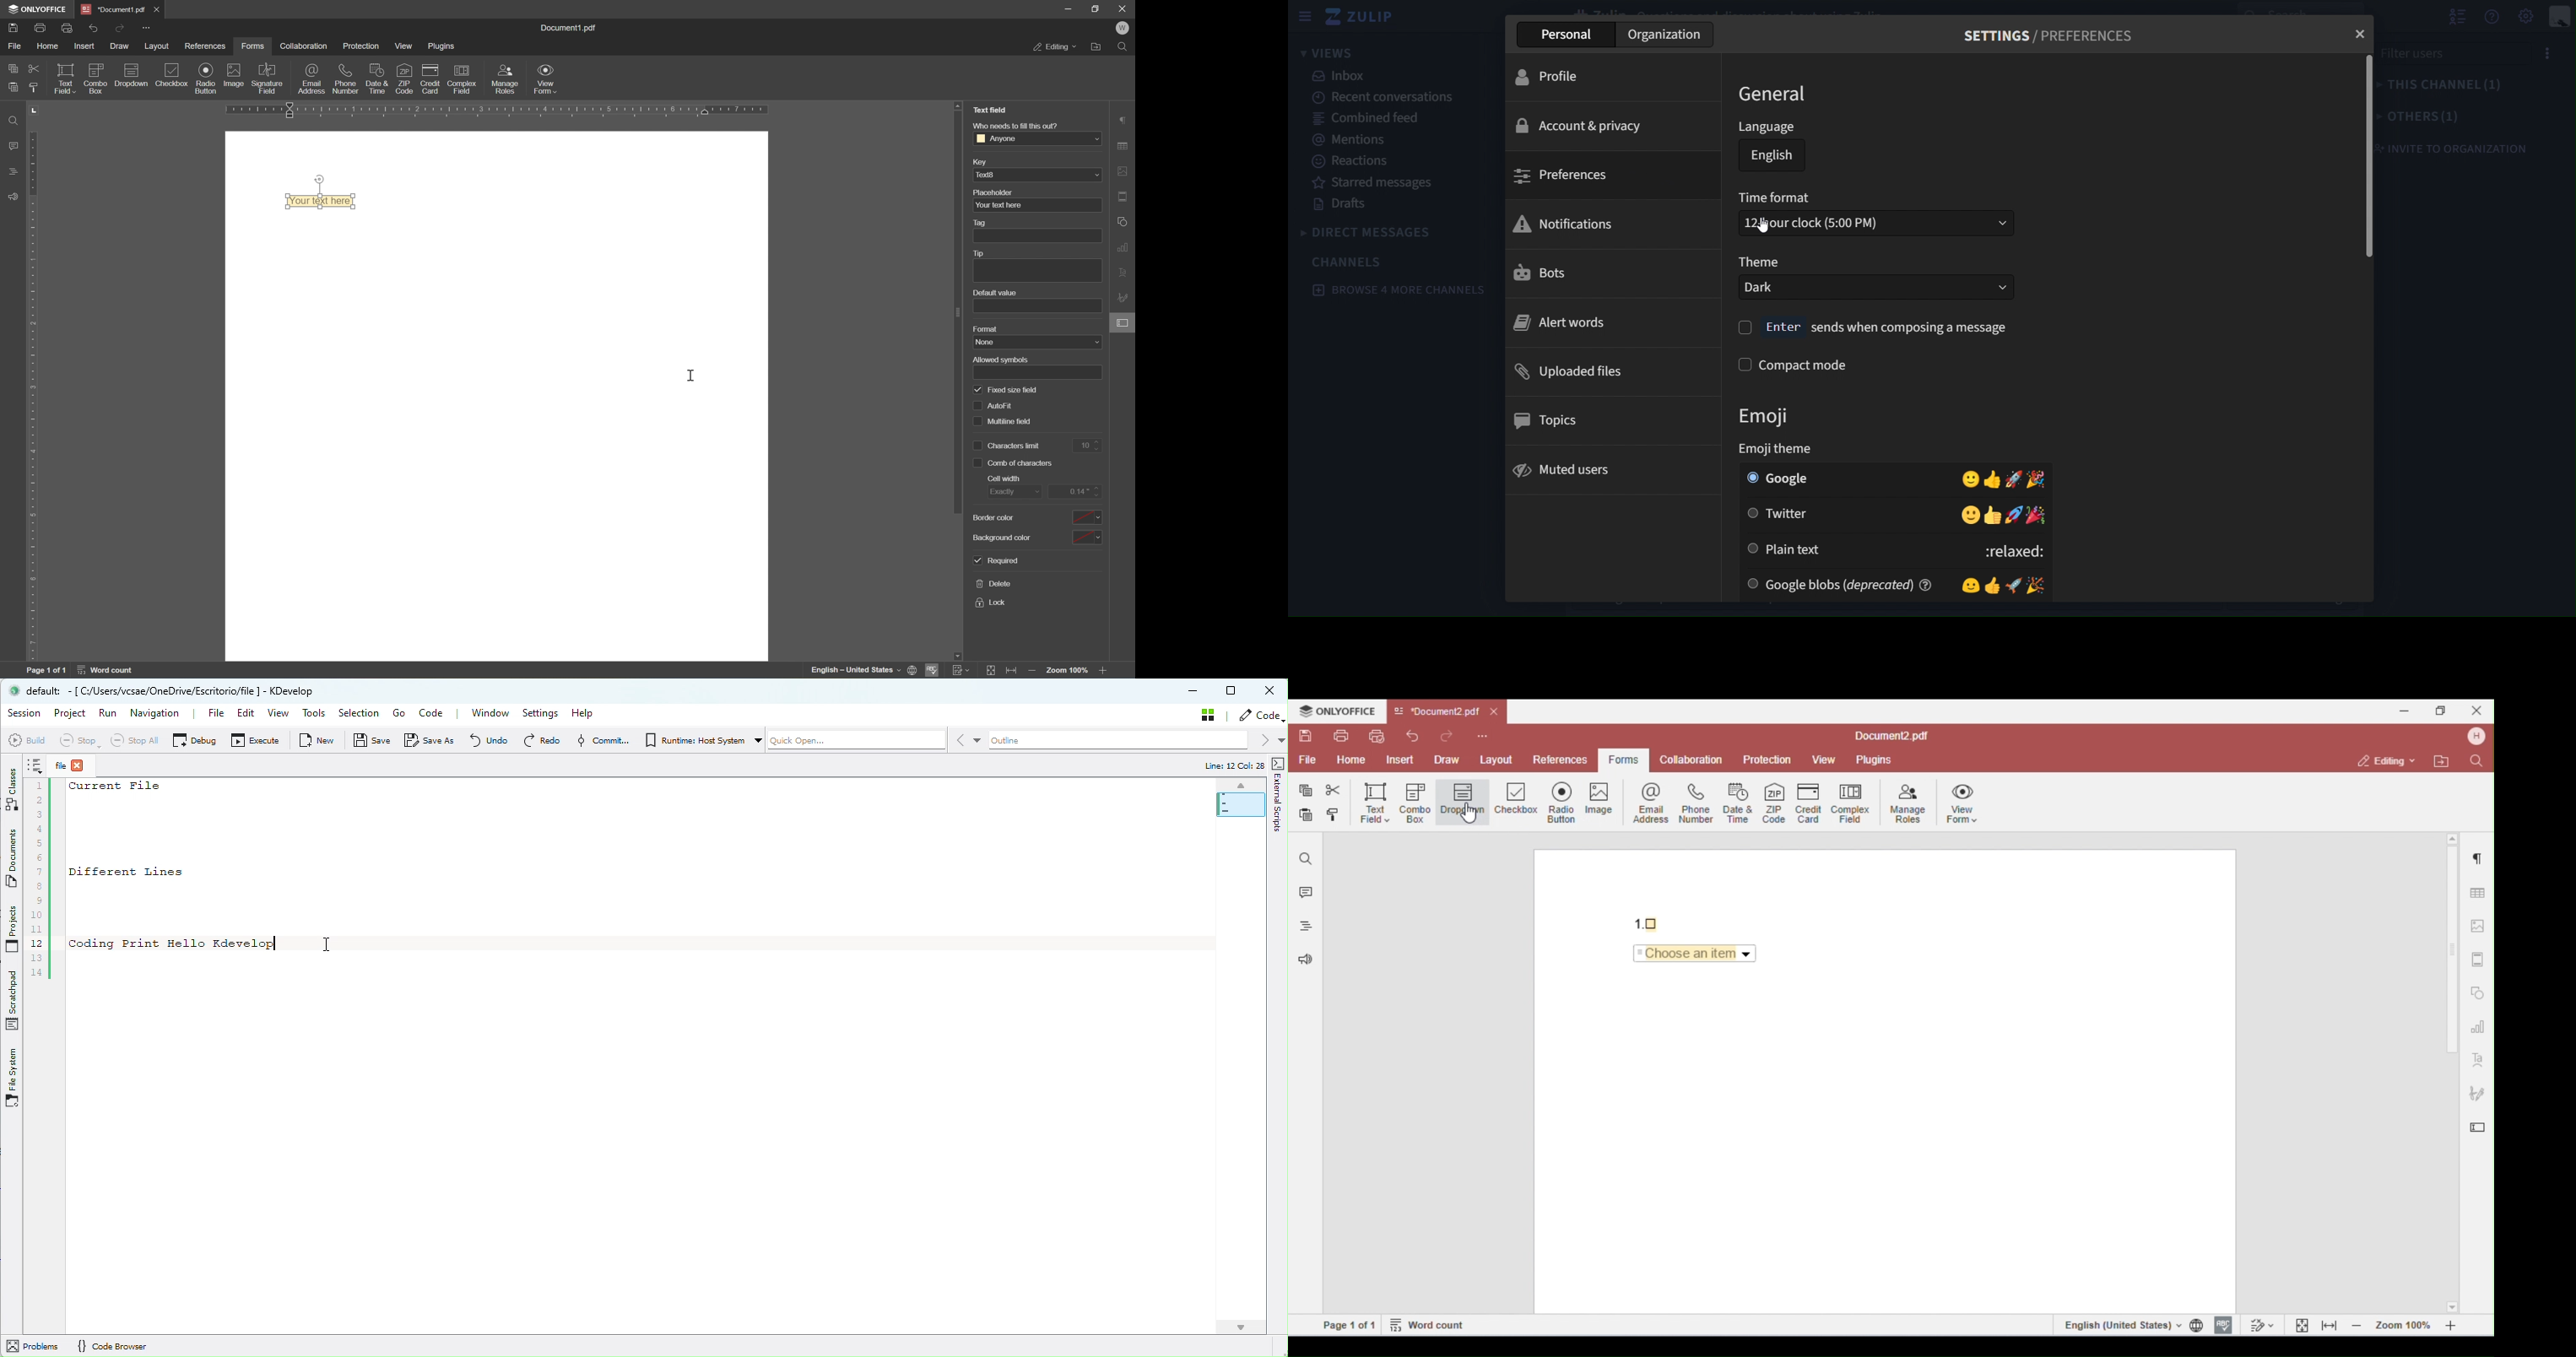 The image size is (2576, 1372). Describe the element at coordinates (12, 197) in the screenshot. I see `feedback and support` at that location.